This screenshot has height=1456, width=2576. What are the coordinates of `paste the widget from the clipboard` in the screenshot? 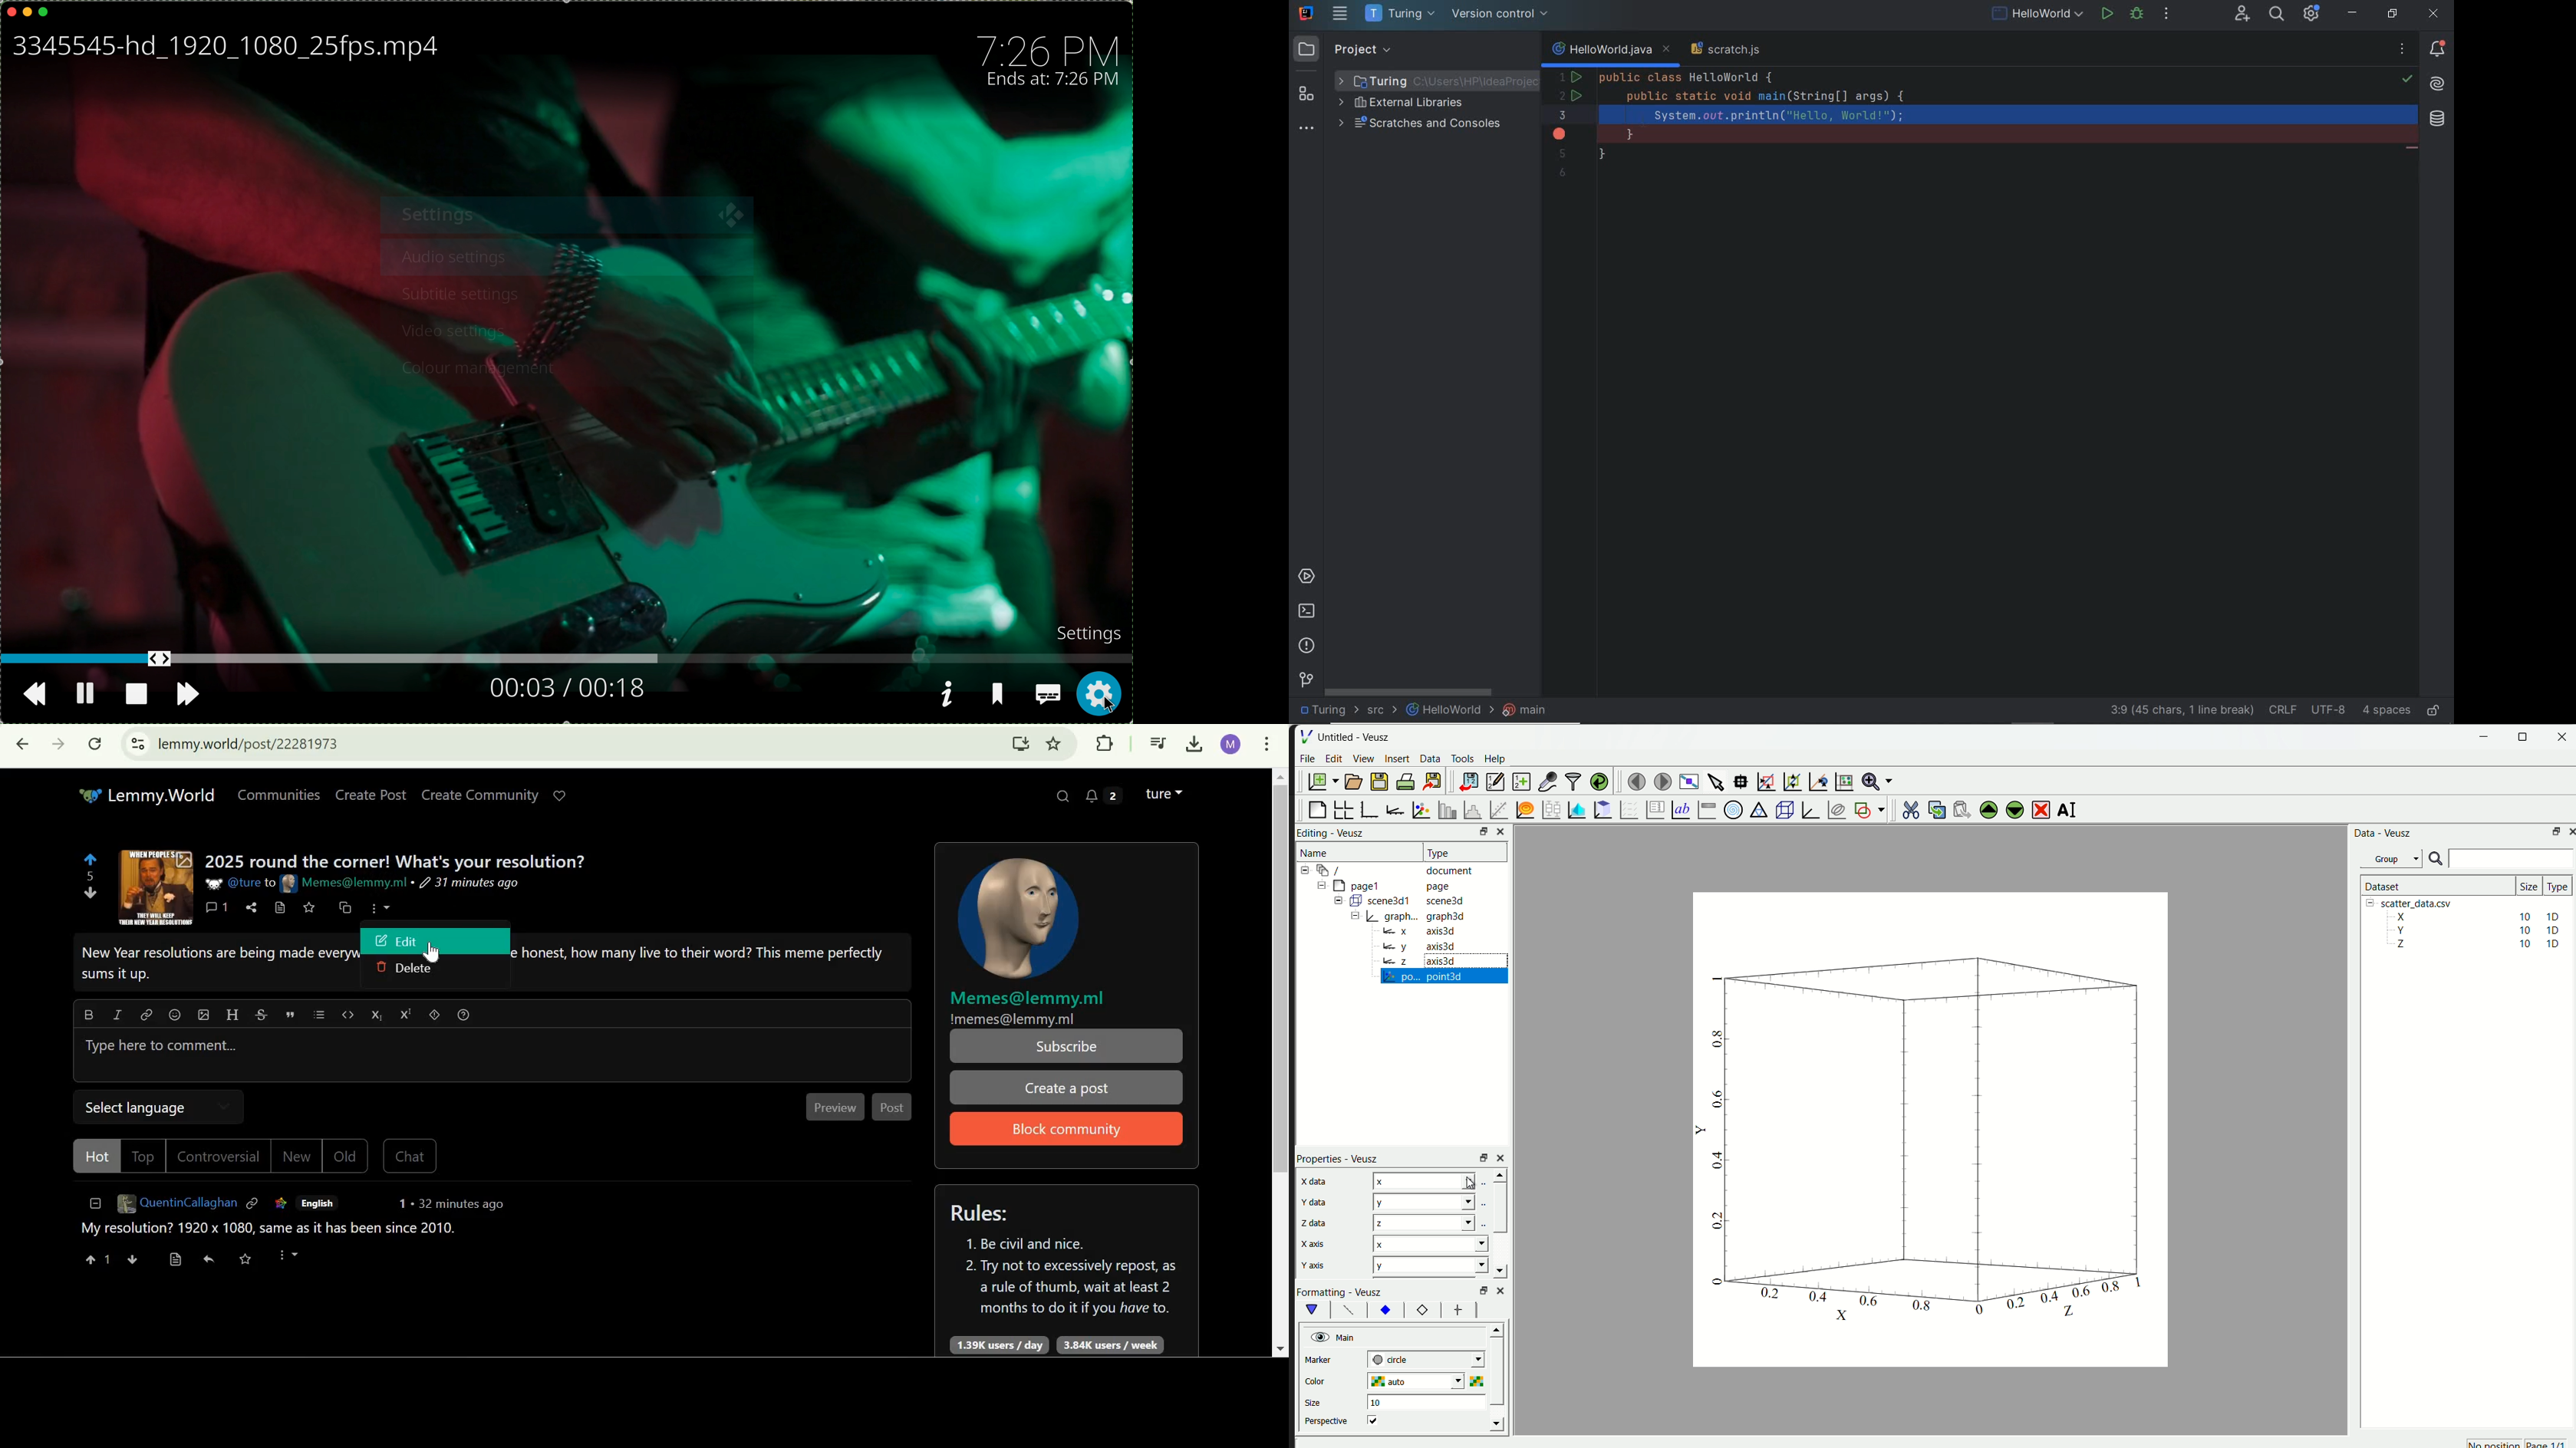 It's located at (1957, 810).